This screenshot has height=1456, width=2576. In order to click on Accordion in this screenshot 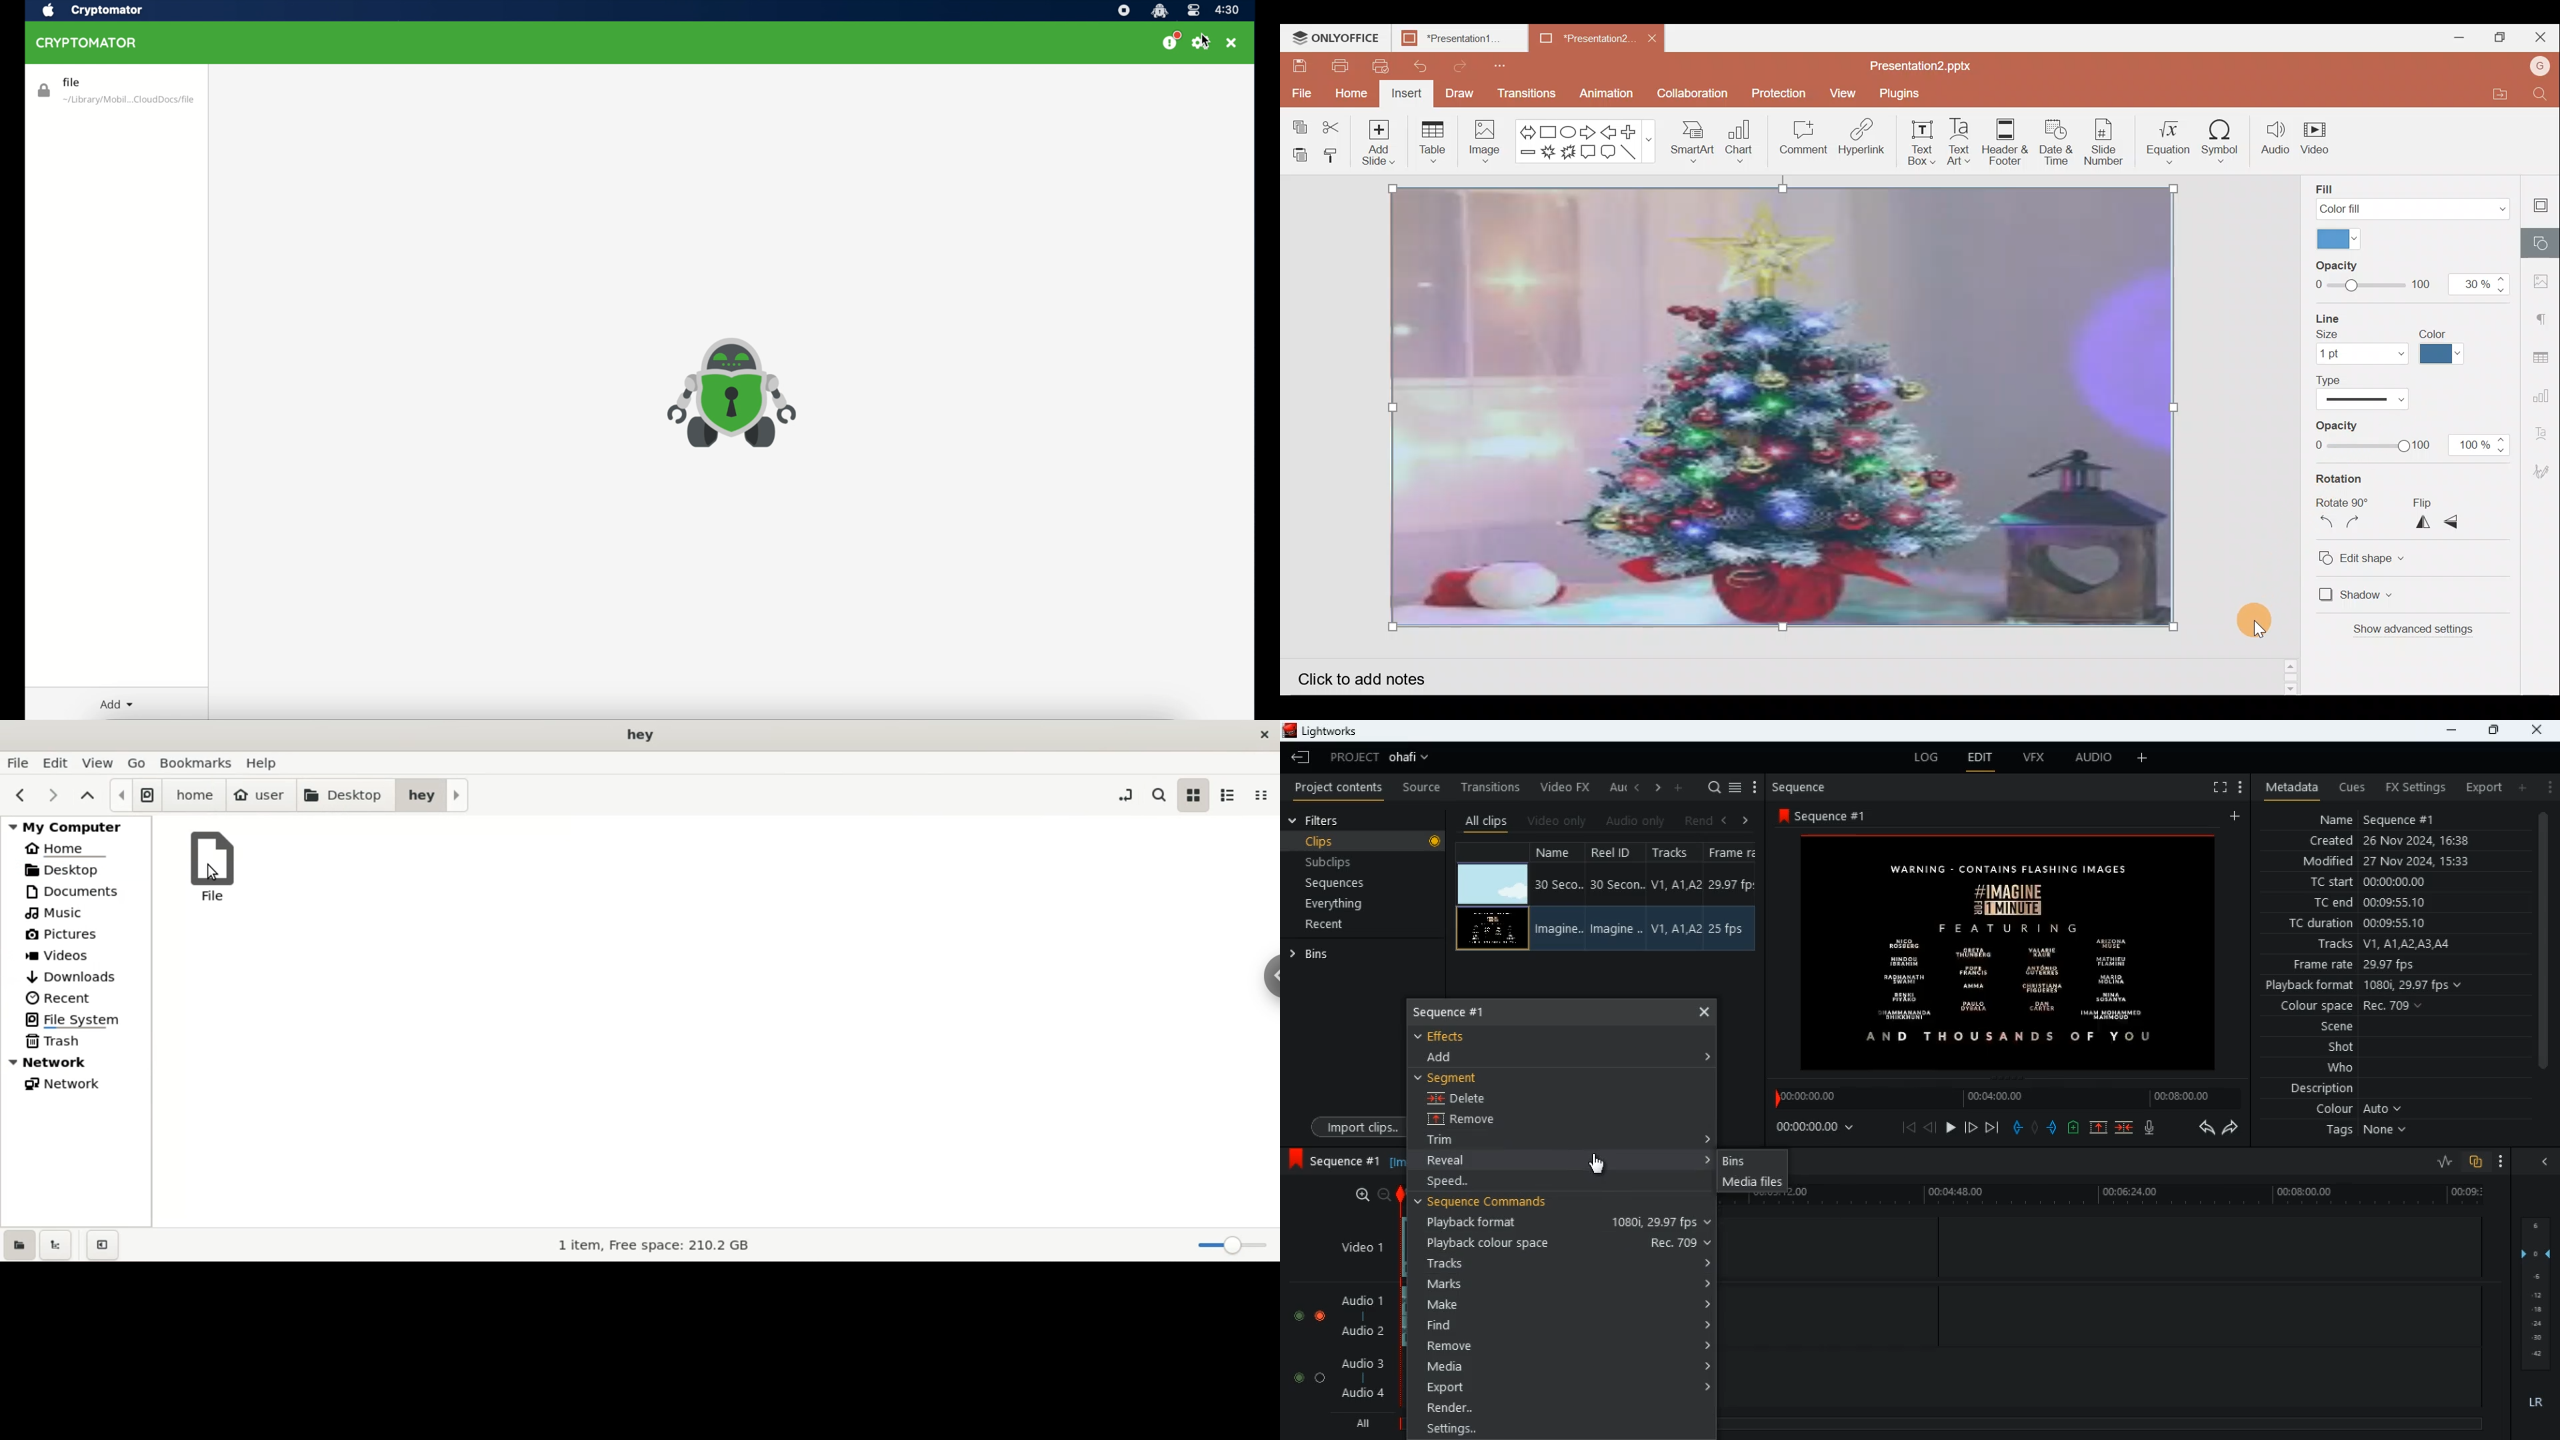, I will do `click(1712, 1057)`.